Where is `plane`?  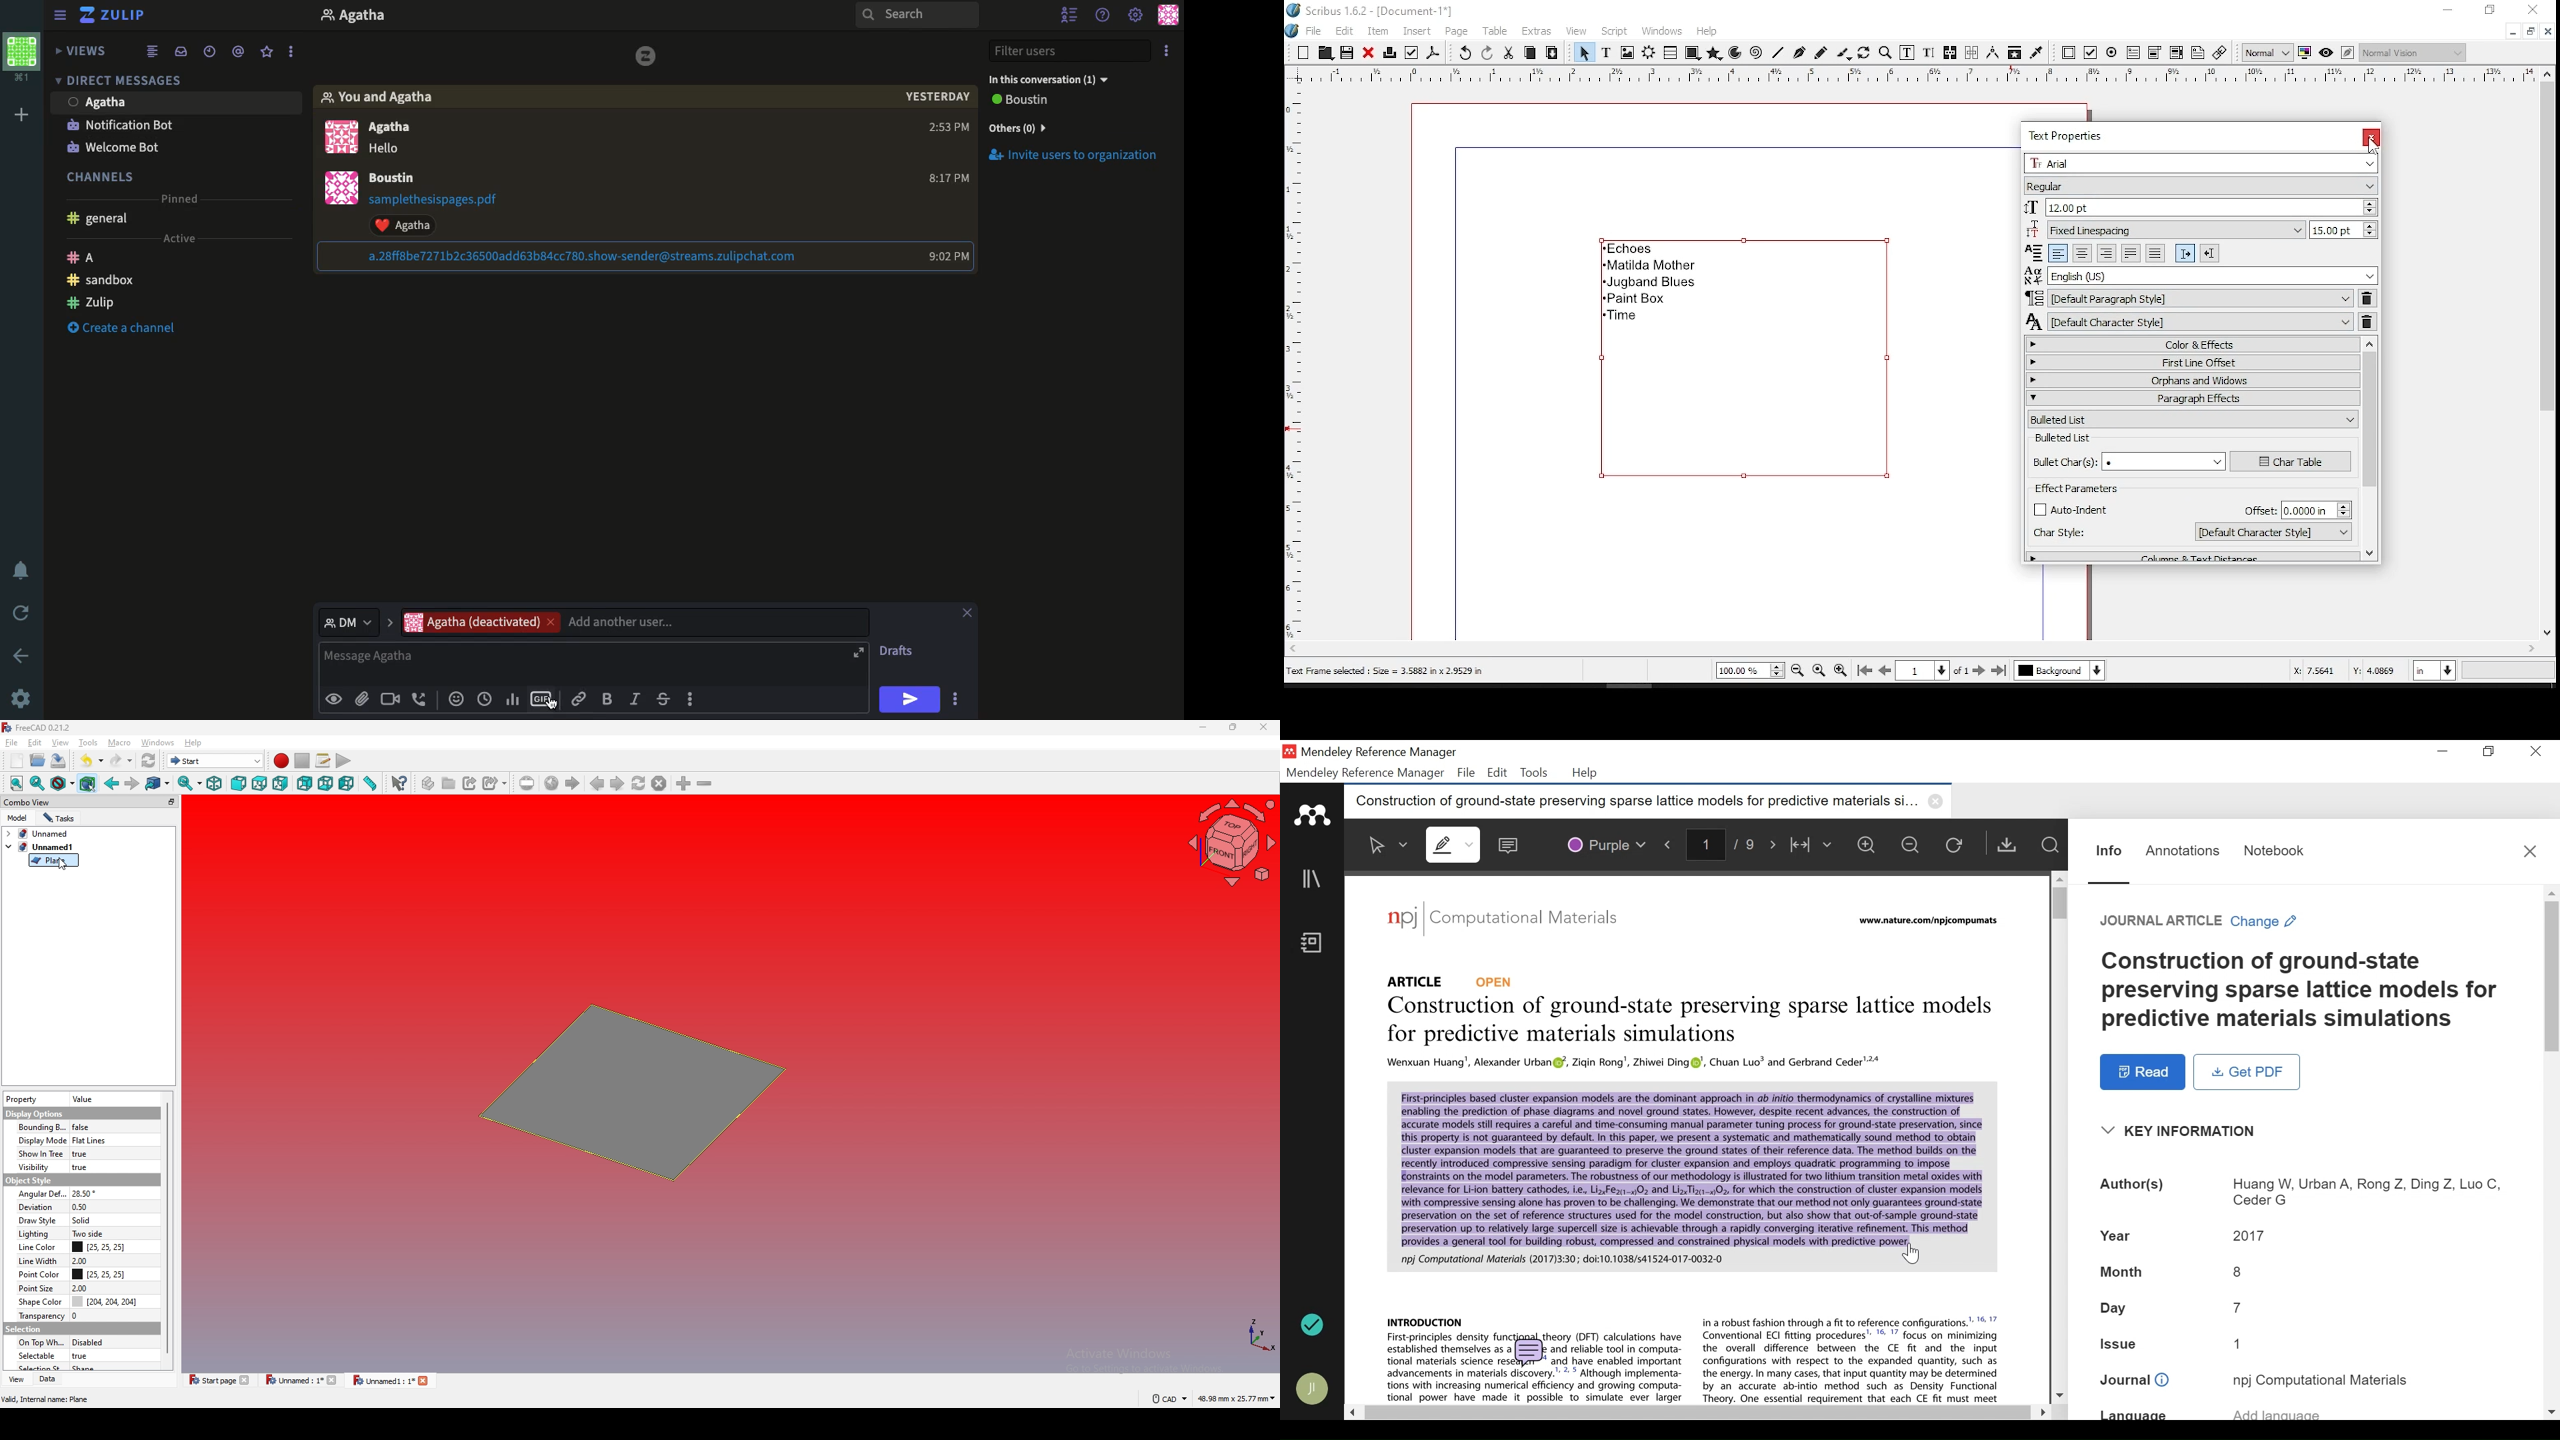
plane is located at coordinates (53, 861).